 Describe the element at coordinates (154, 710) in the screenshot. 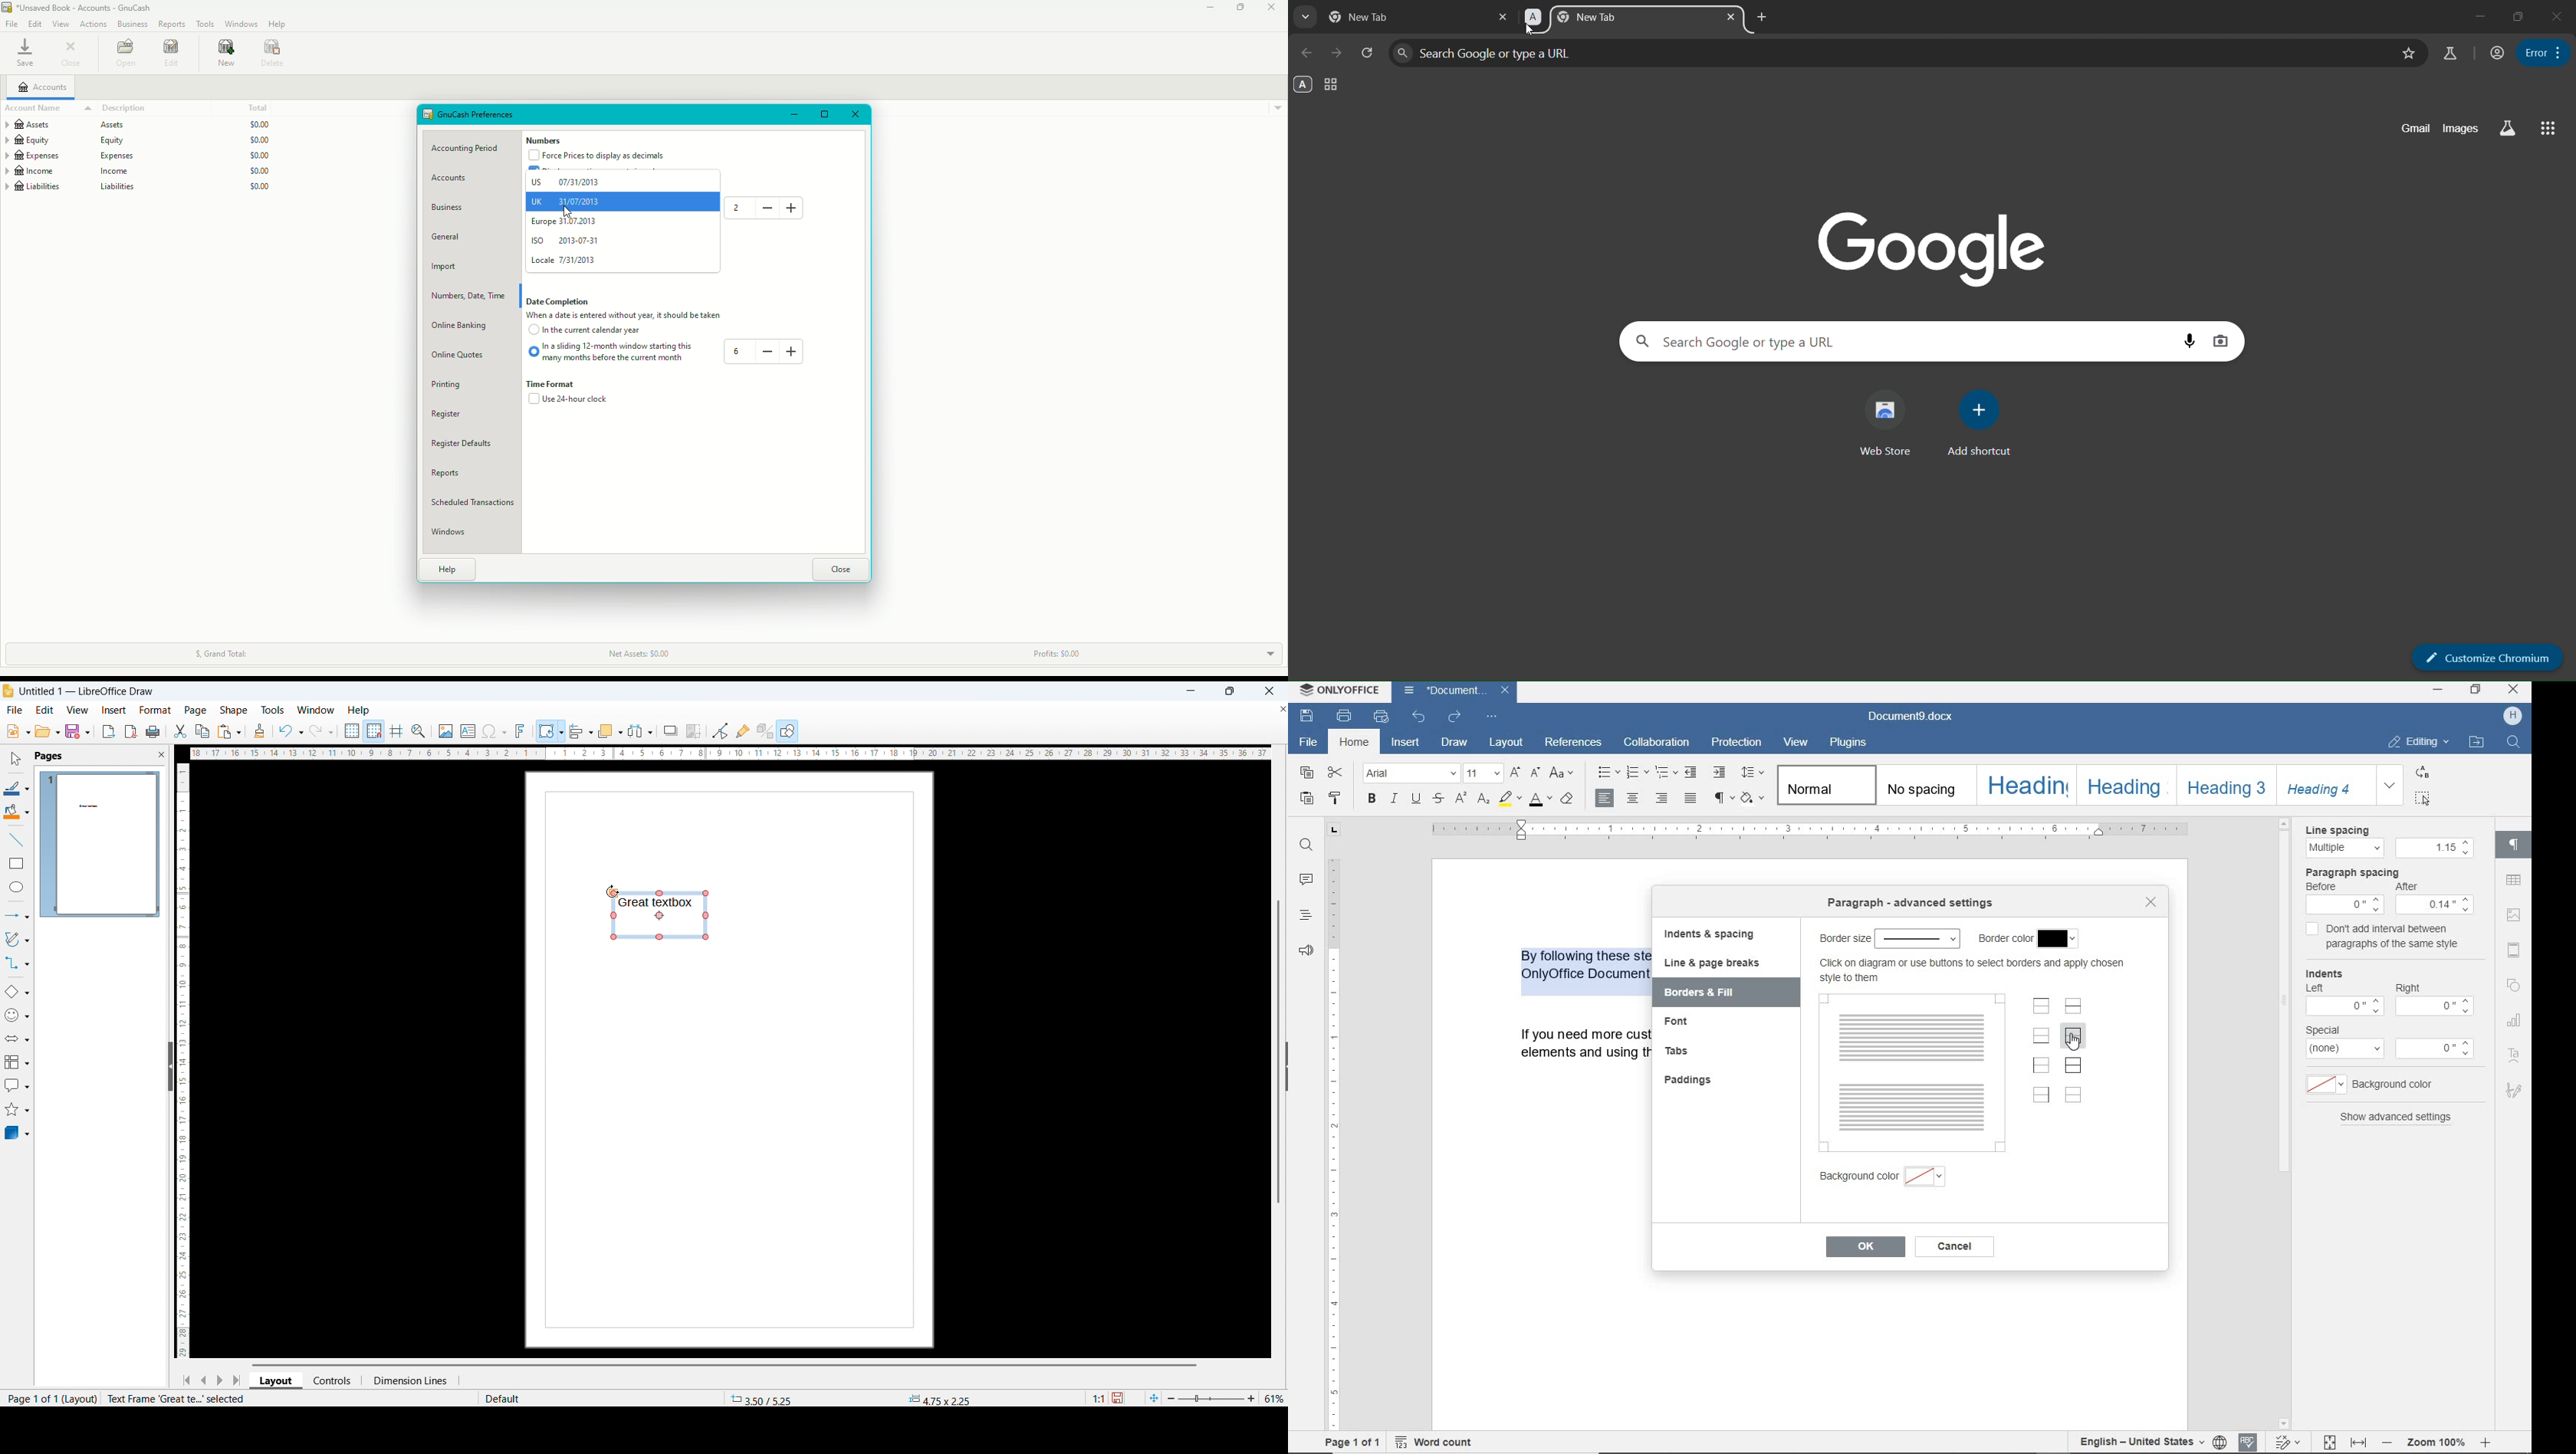

I see `format` at that location.